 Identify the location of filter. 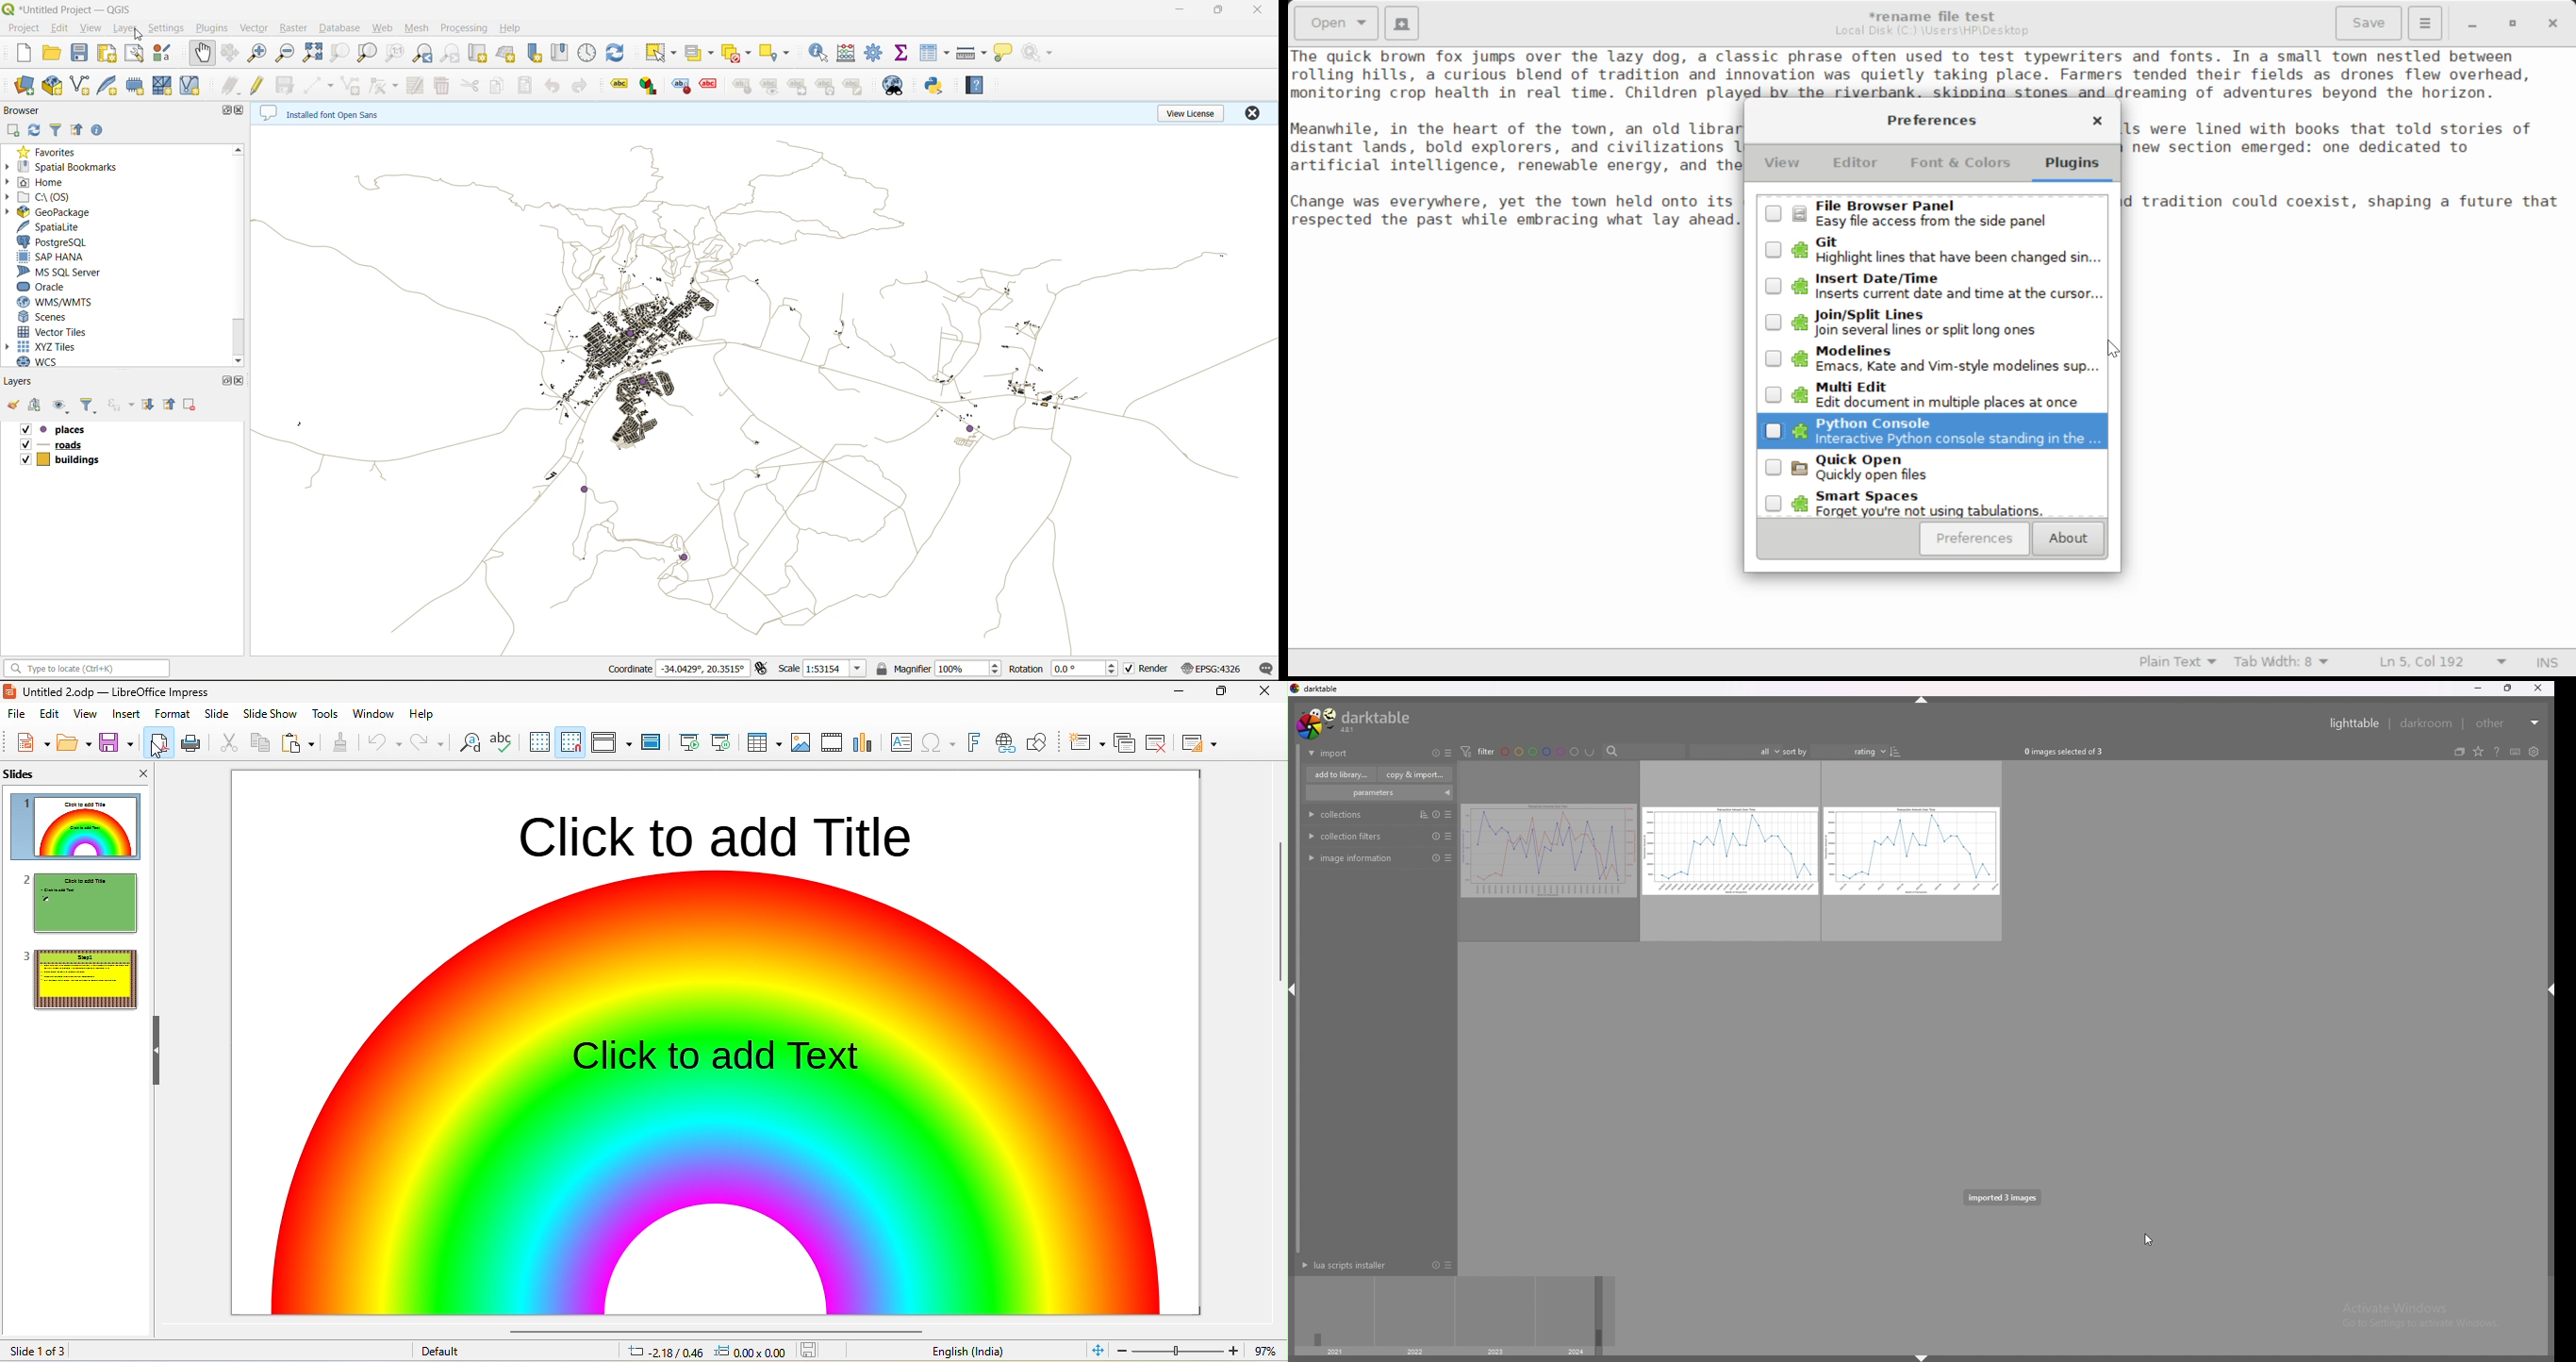
(89, 406).